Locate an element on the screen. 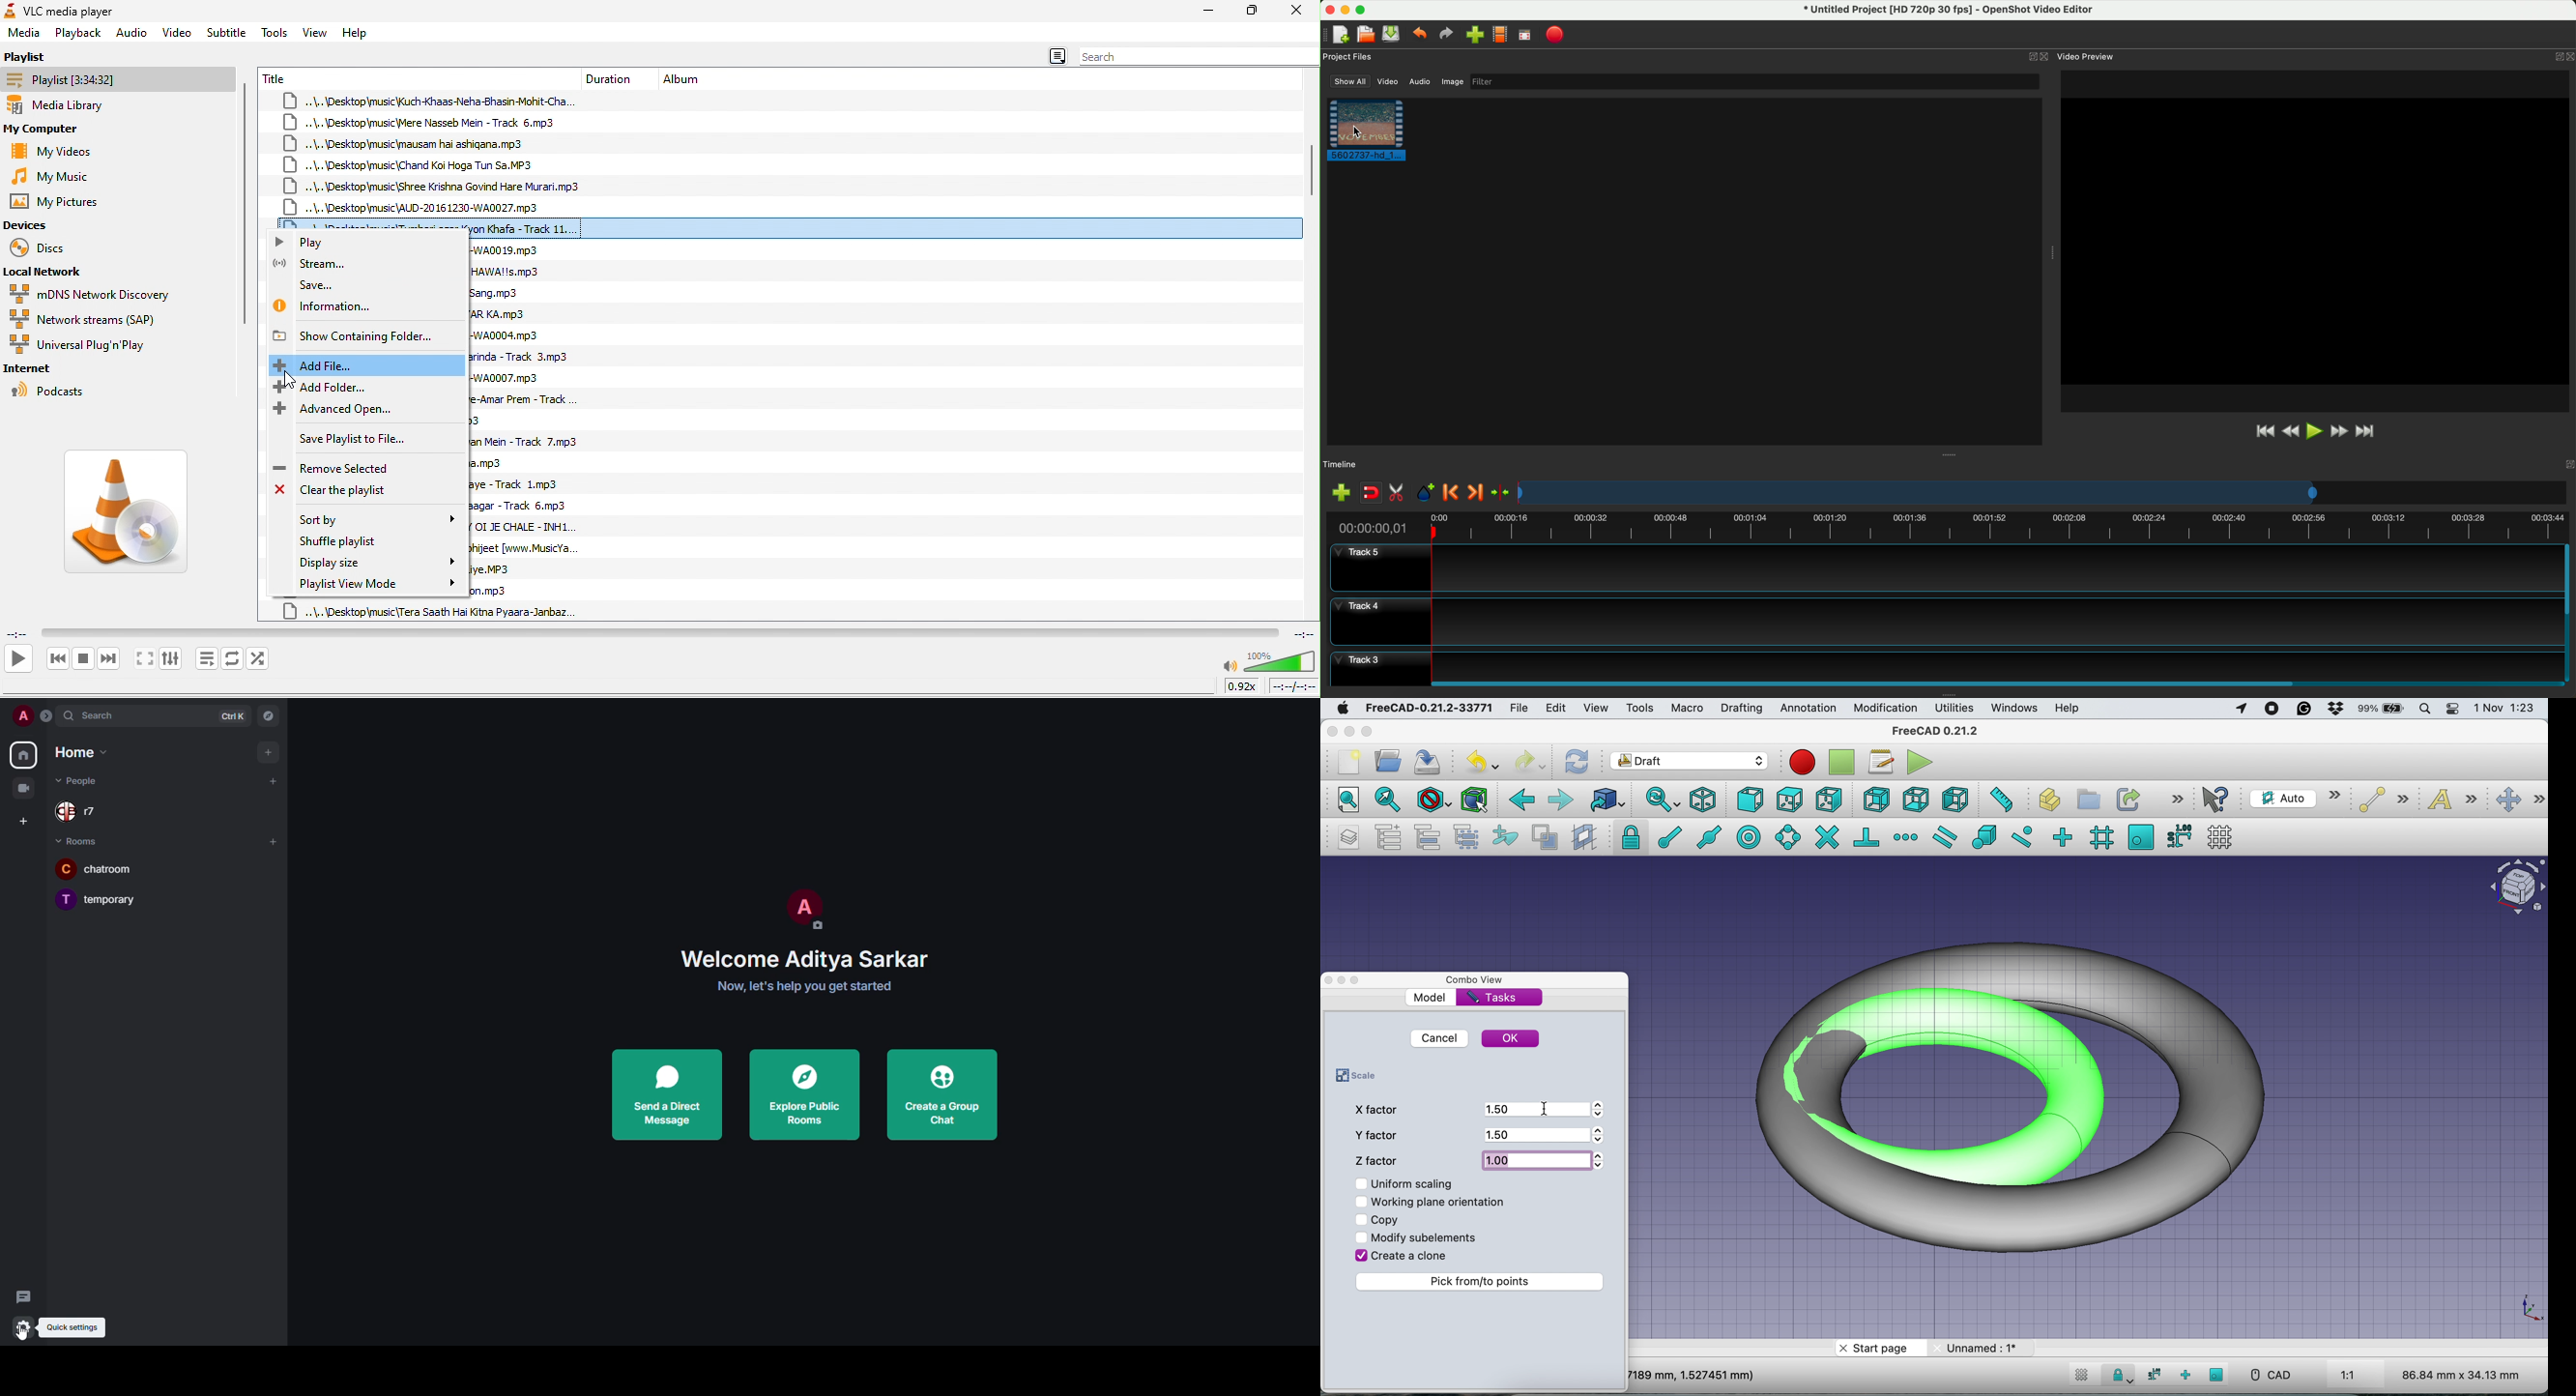 Image resolution: width=2576 pixels, height=1400 pixels. snap midpoint is located at coordinates (1711, 836).